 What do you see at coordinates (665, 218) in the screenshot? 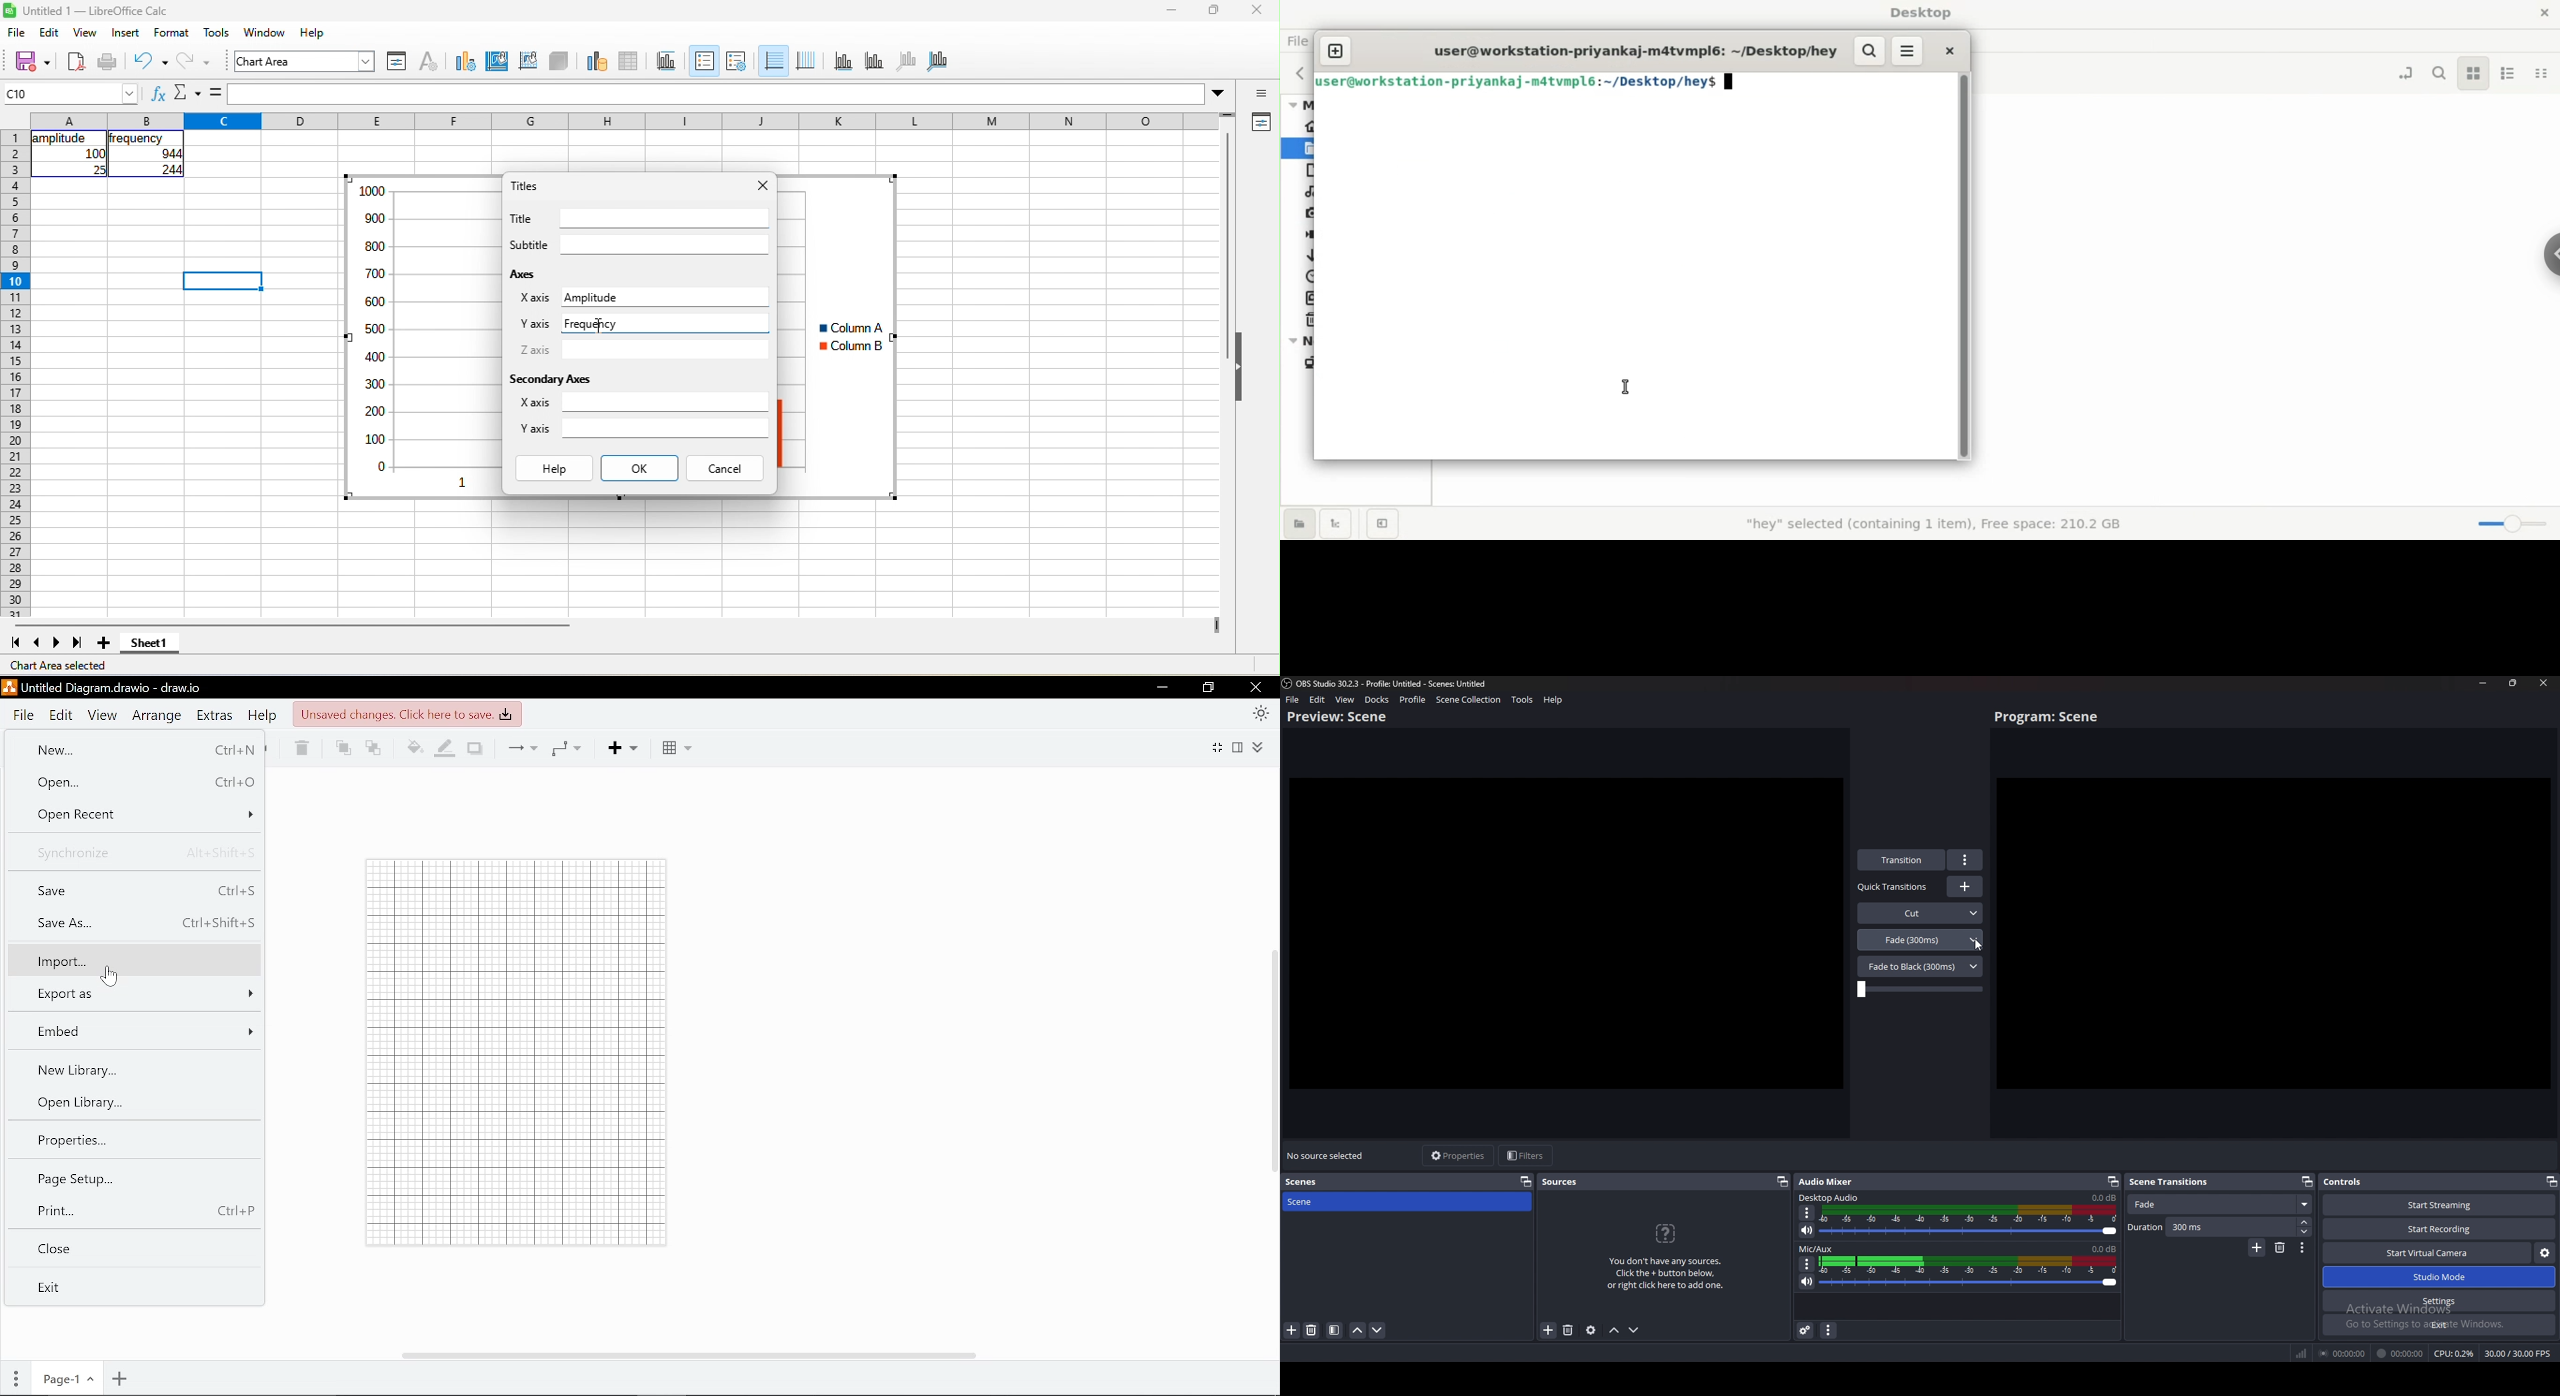
I see `Input for title` at bounding box center [665, 218].